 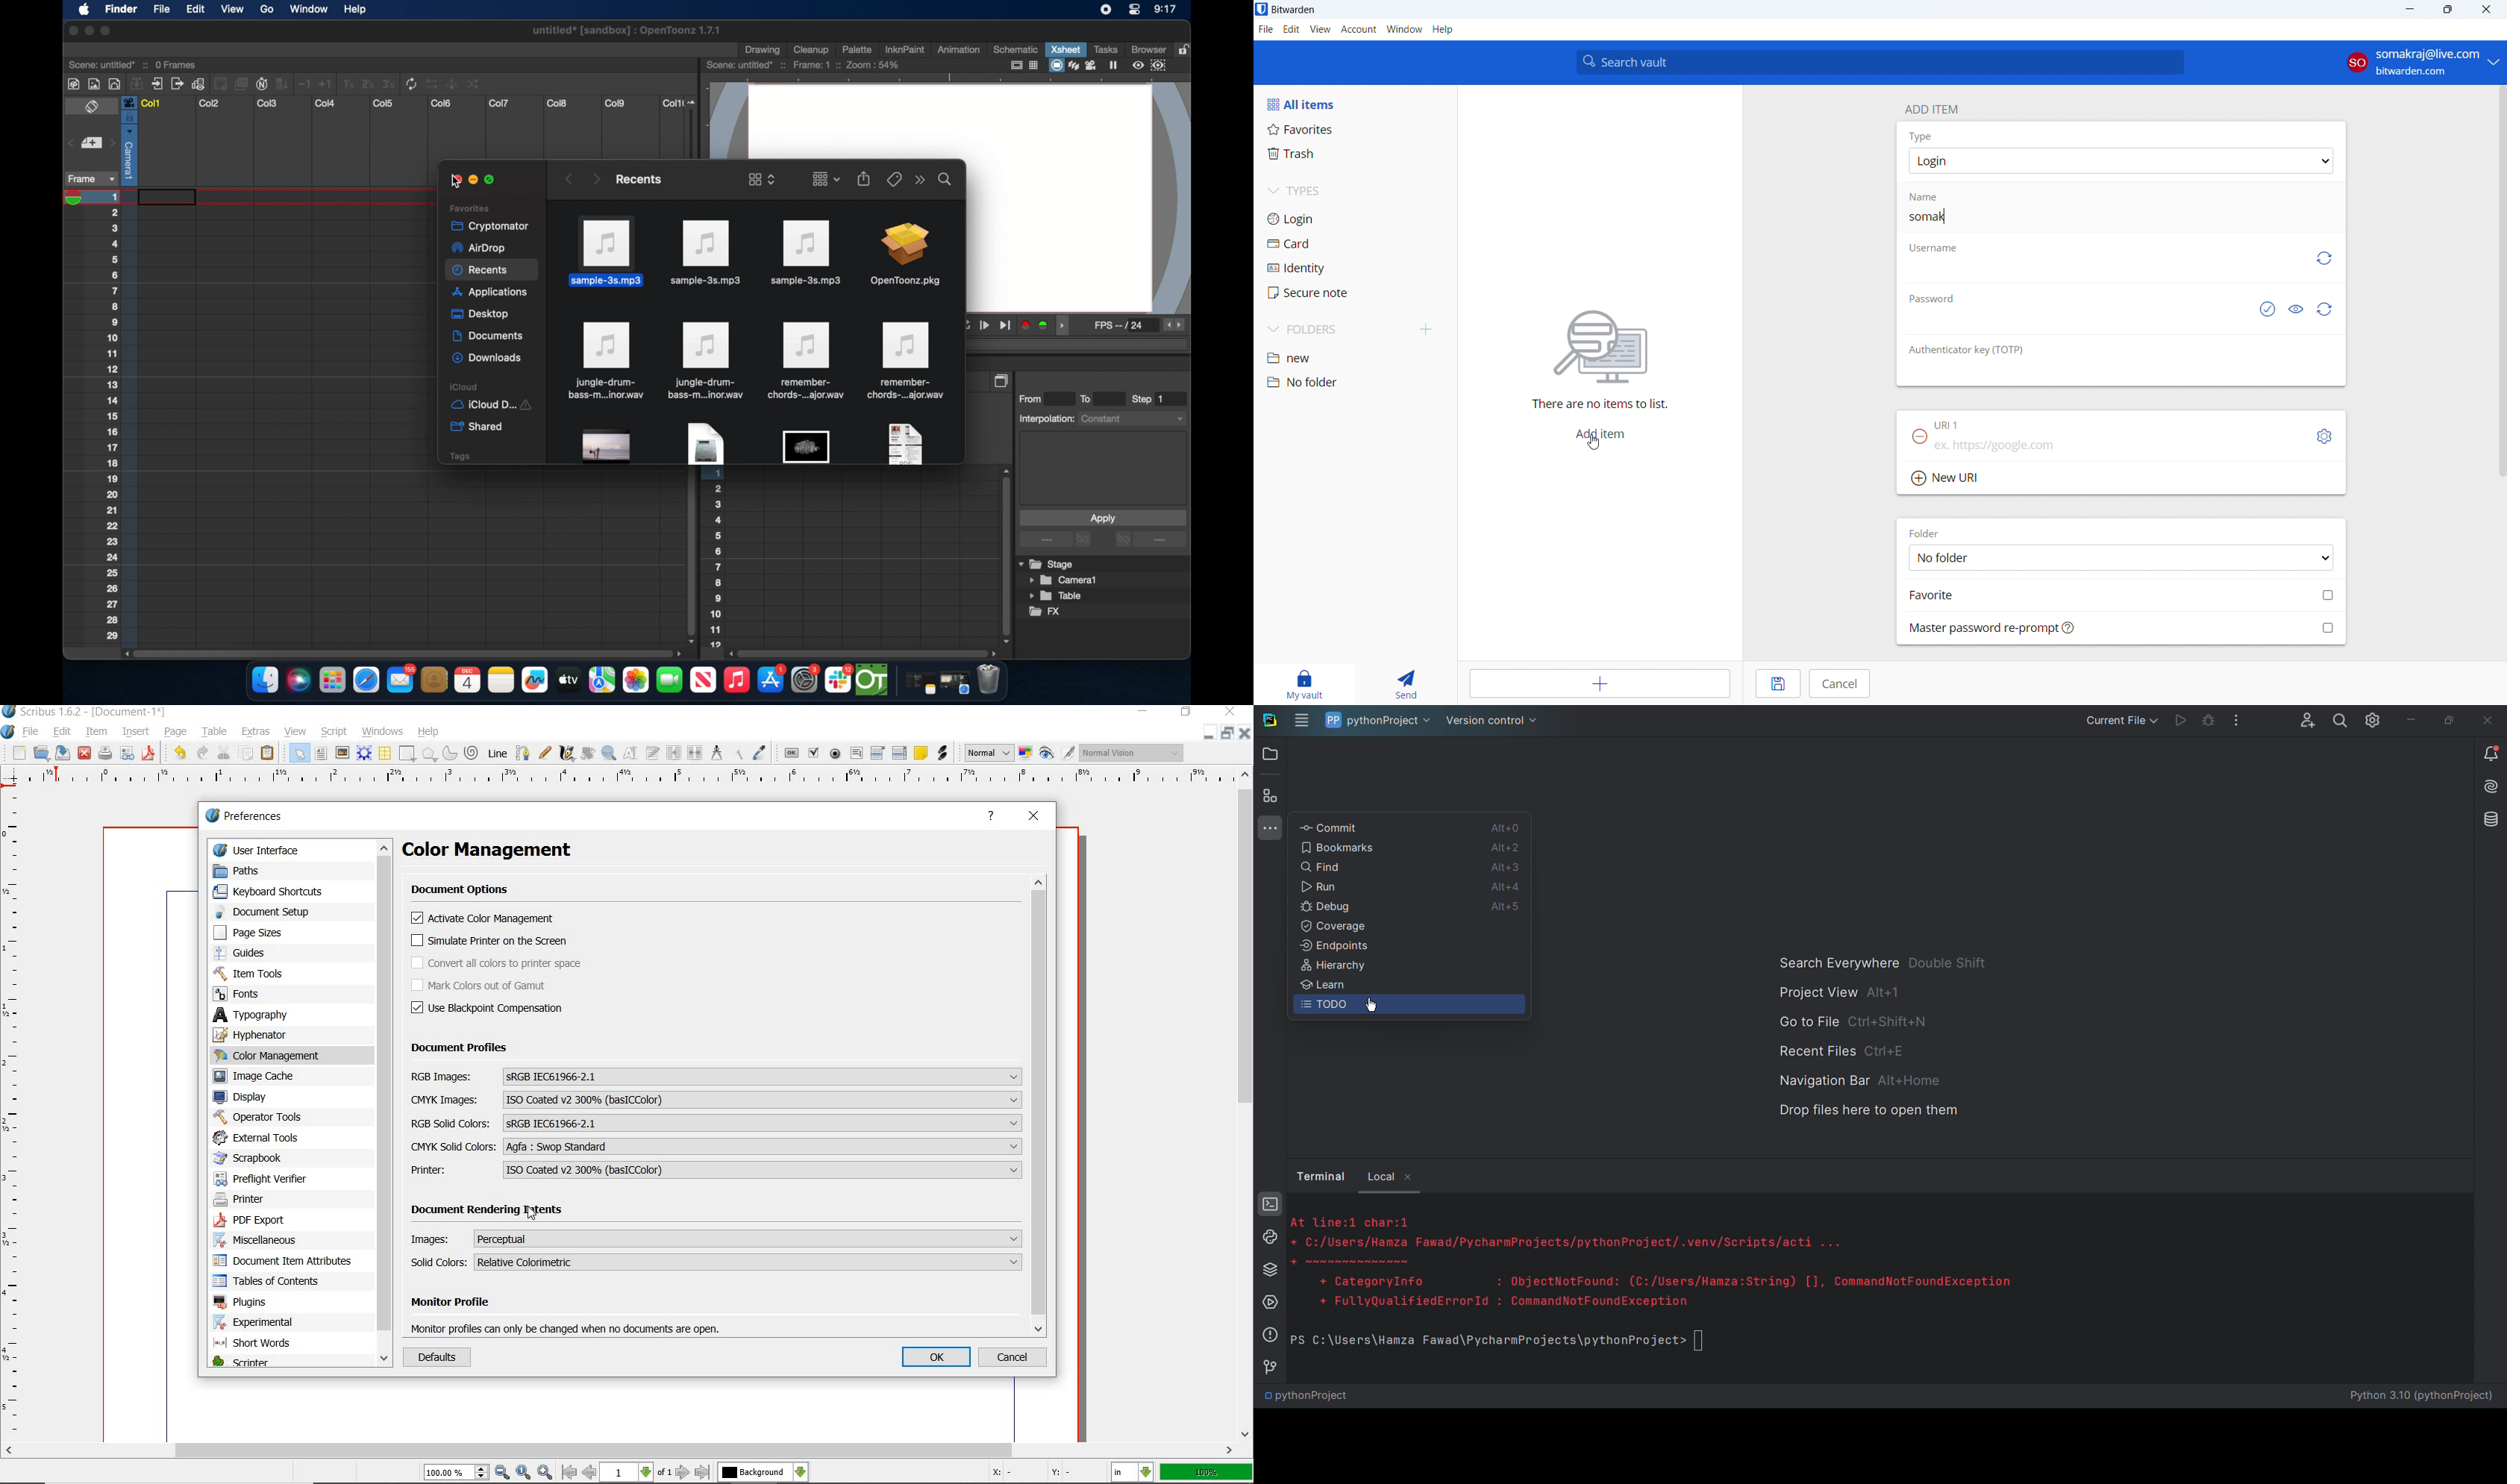 I want to click on user interface, so click(x=267, y=849).